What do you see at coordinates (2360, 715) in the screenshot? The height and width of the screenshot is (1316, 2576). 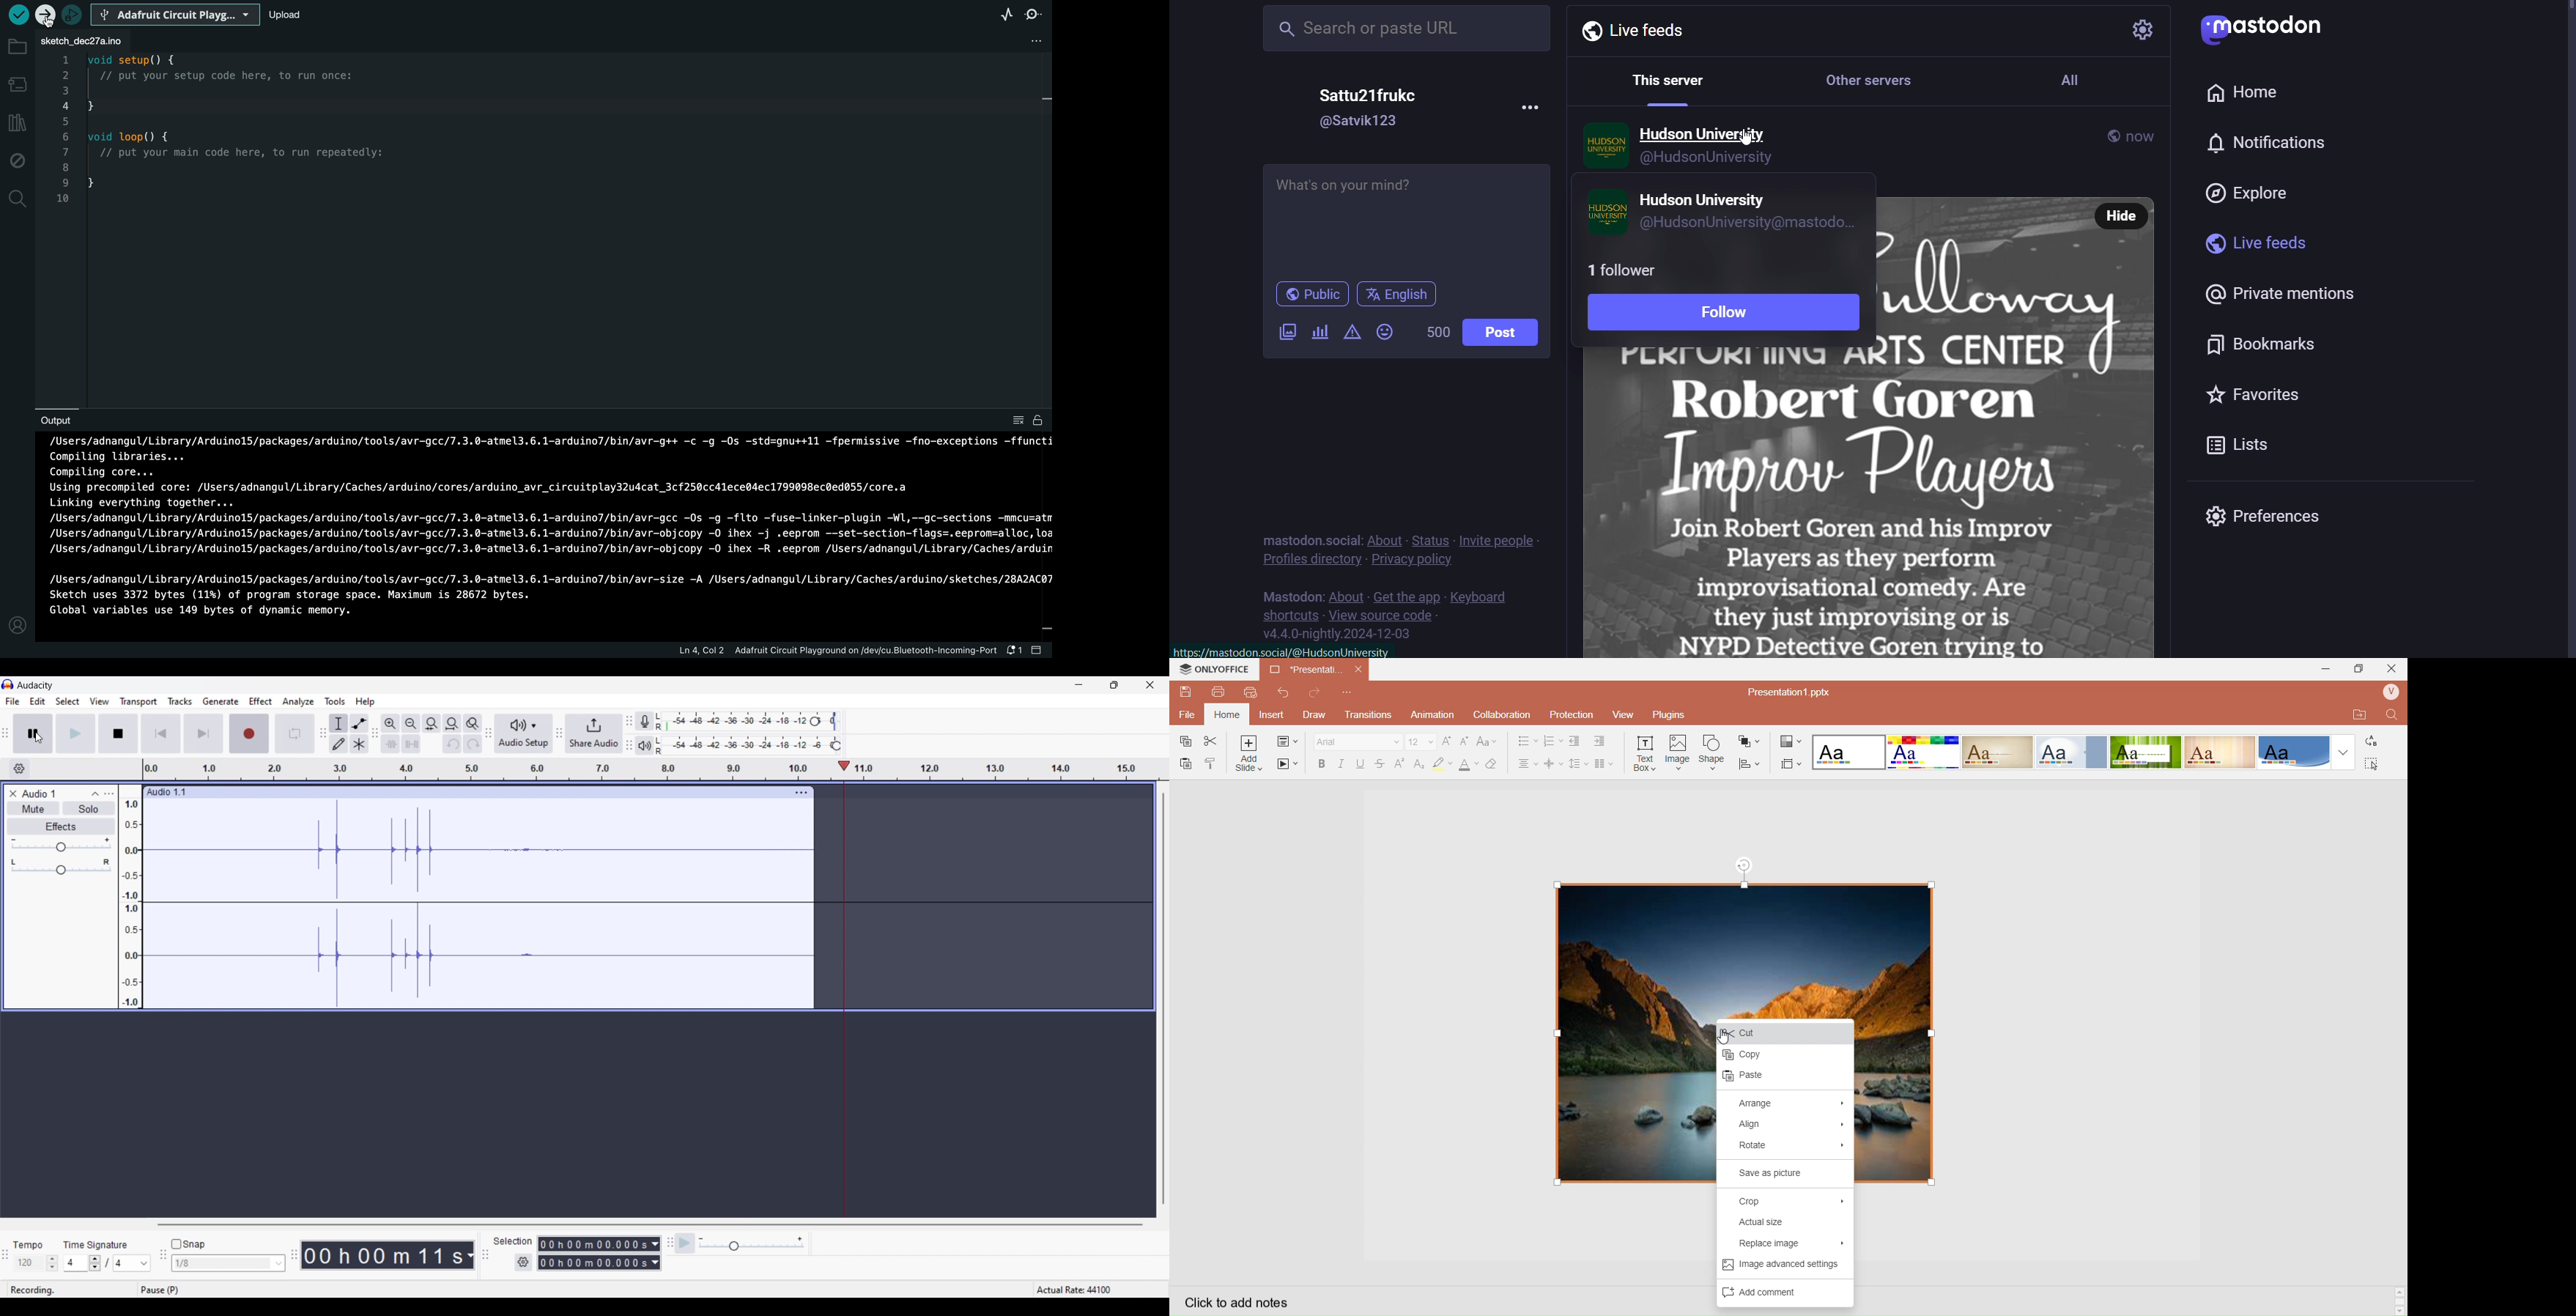 I see `Open Quick File Location` at bounding box center [2360, 715].